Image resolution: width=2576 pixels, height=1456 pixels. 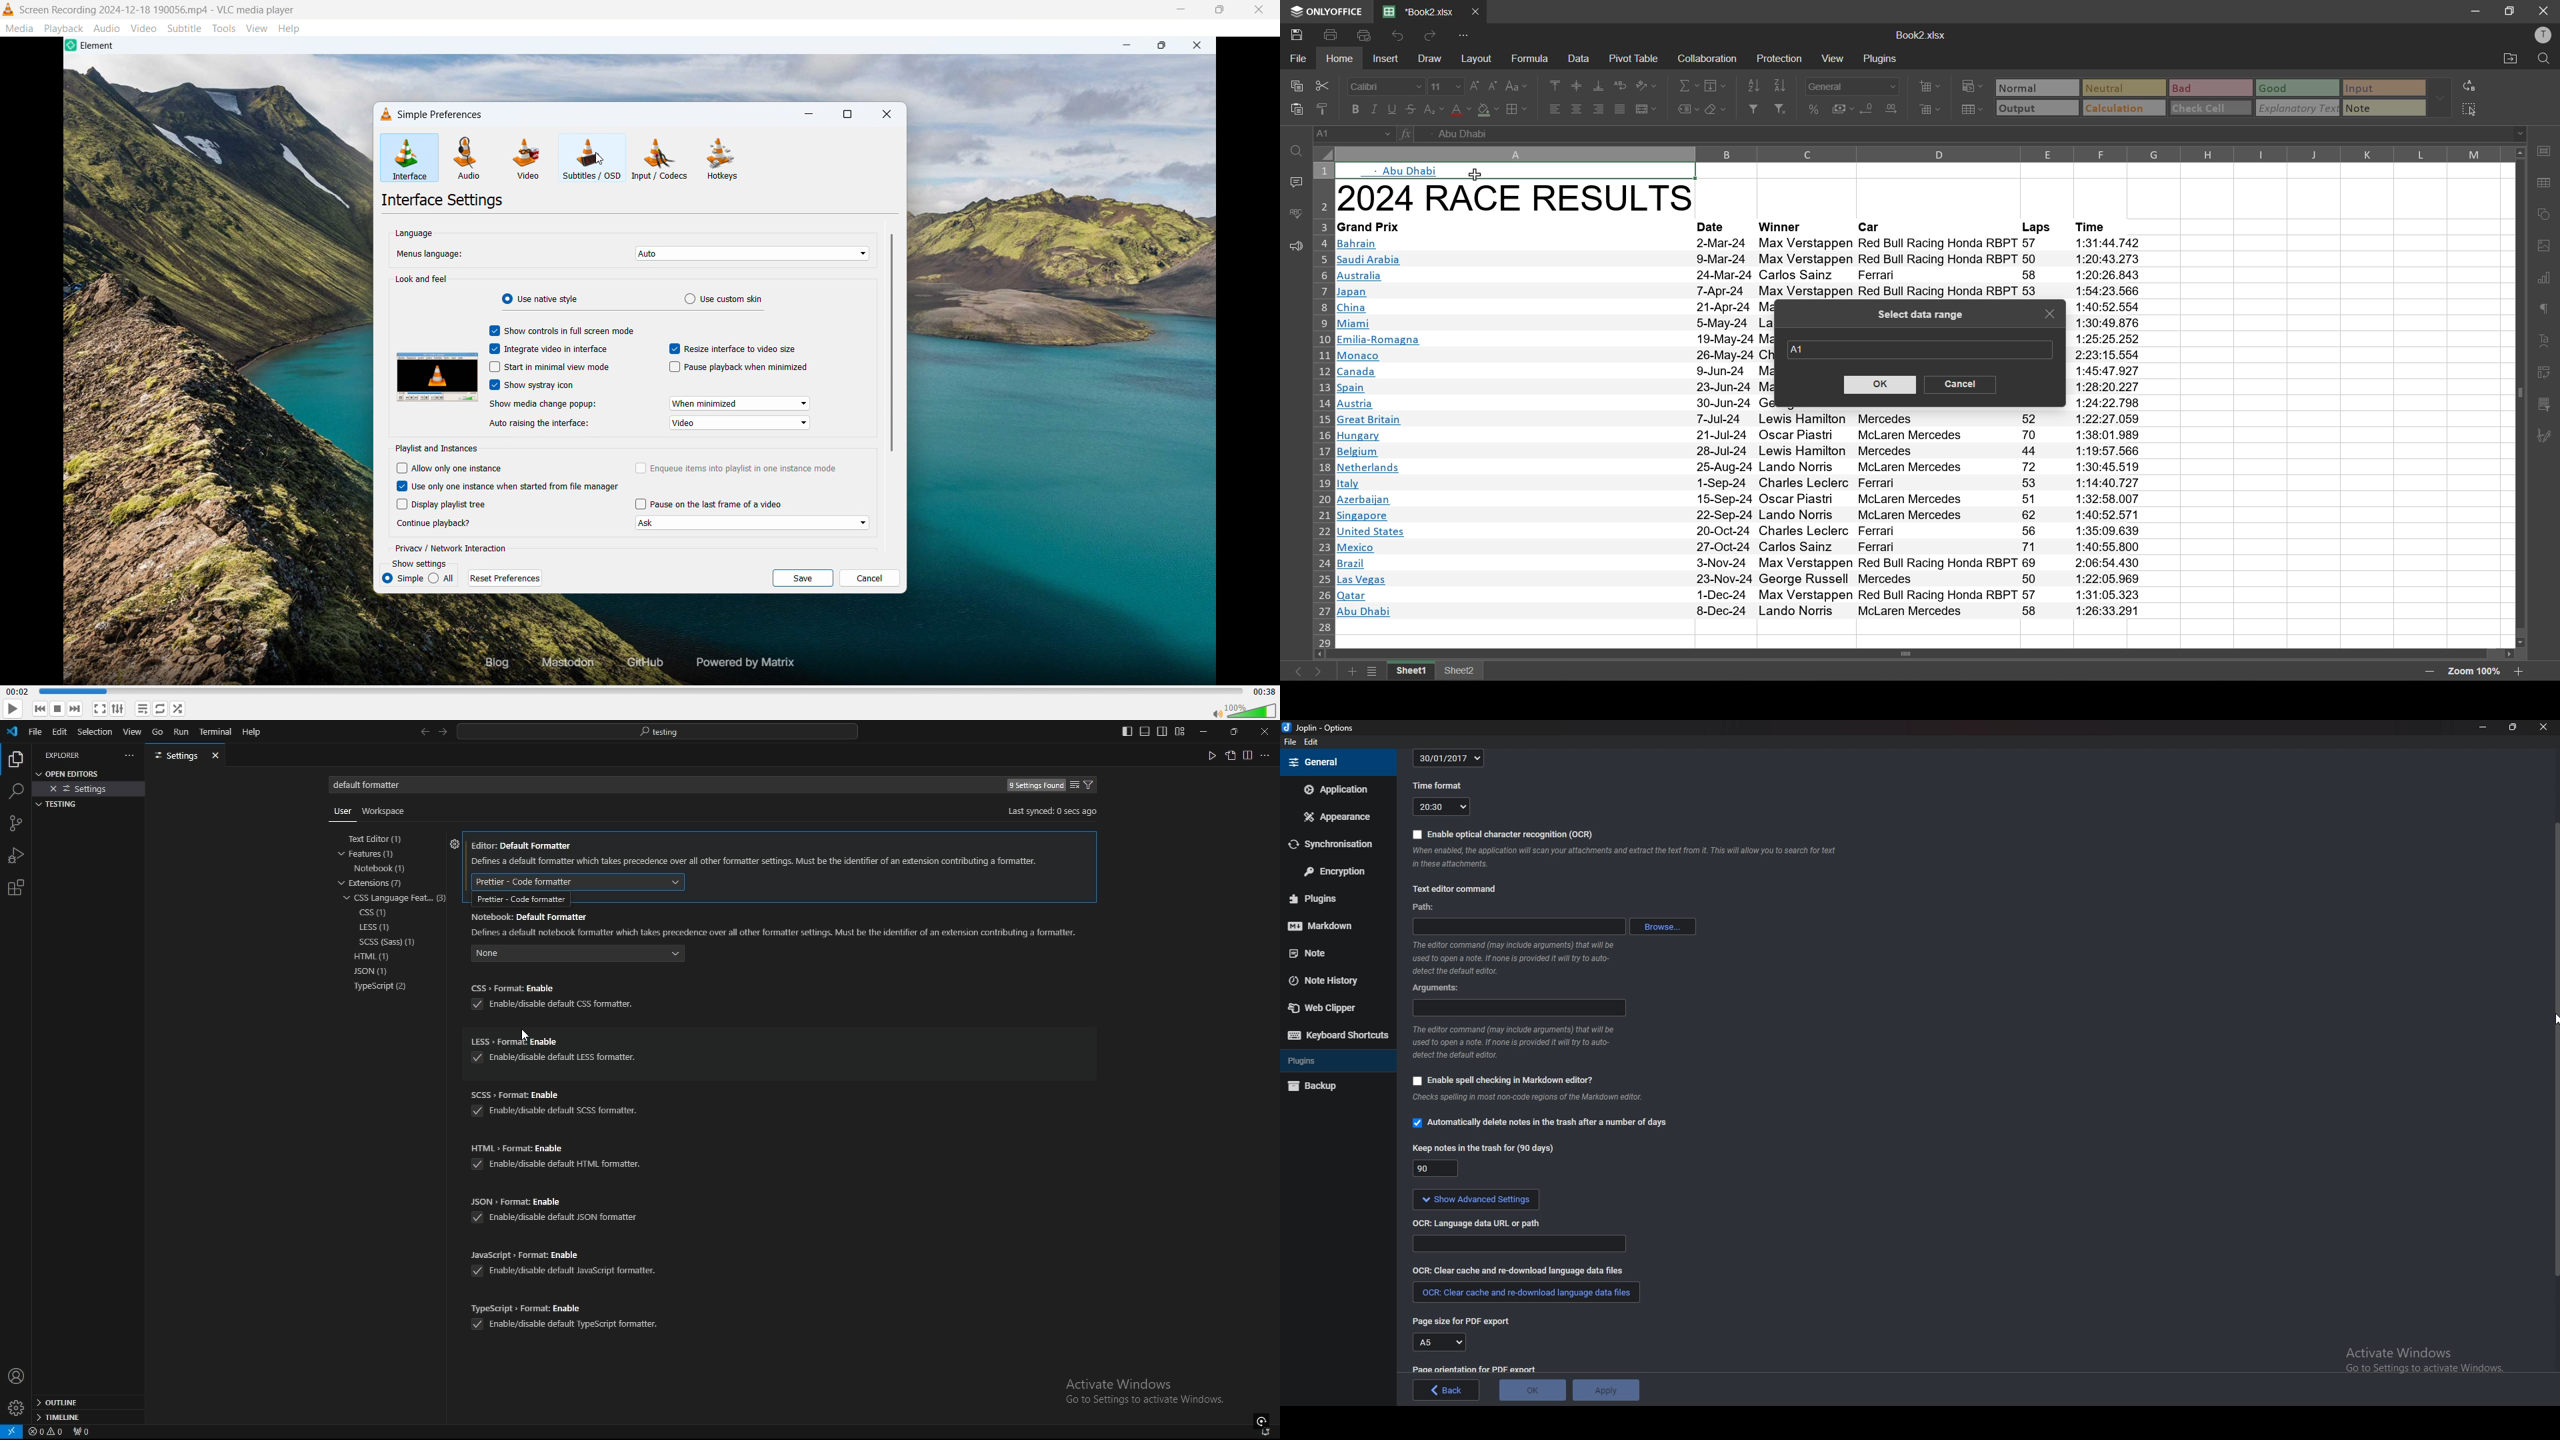 What do you see at coordinates (1336, 844) in the screenshot?
I see `Synchronization` at bounding box center [1336, 844].